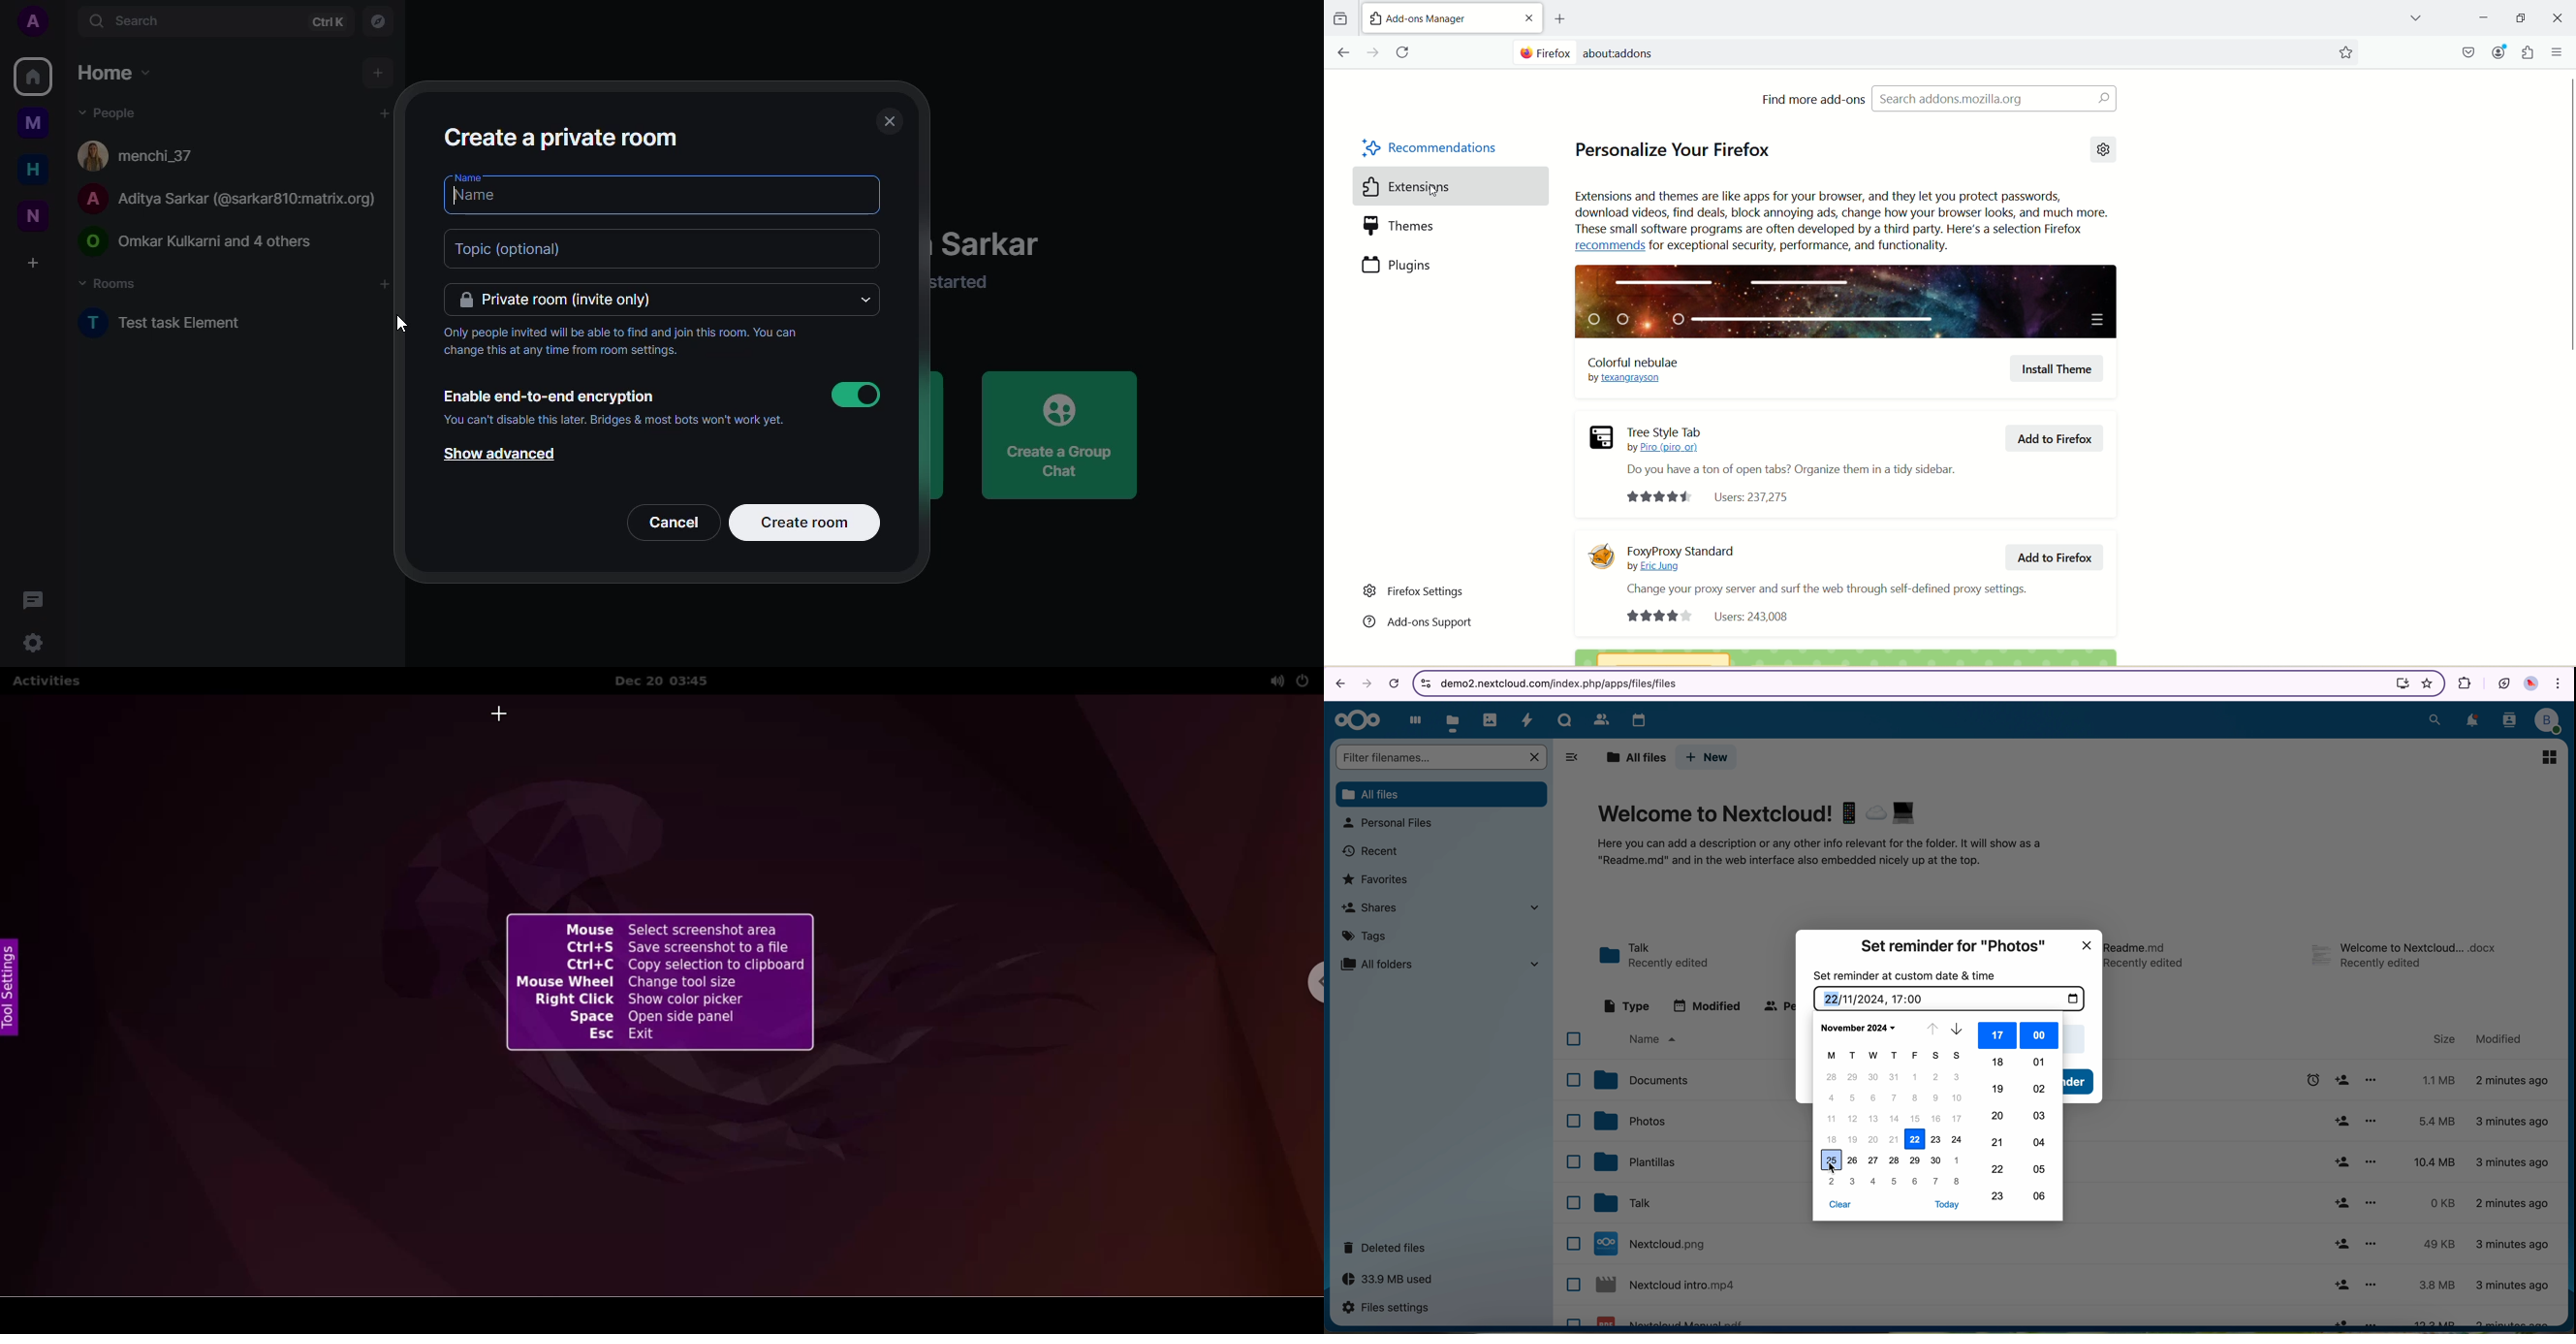 This screenshot has width=2576, height=1344. I want to click on checkbox list, so click(1570, 1175).